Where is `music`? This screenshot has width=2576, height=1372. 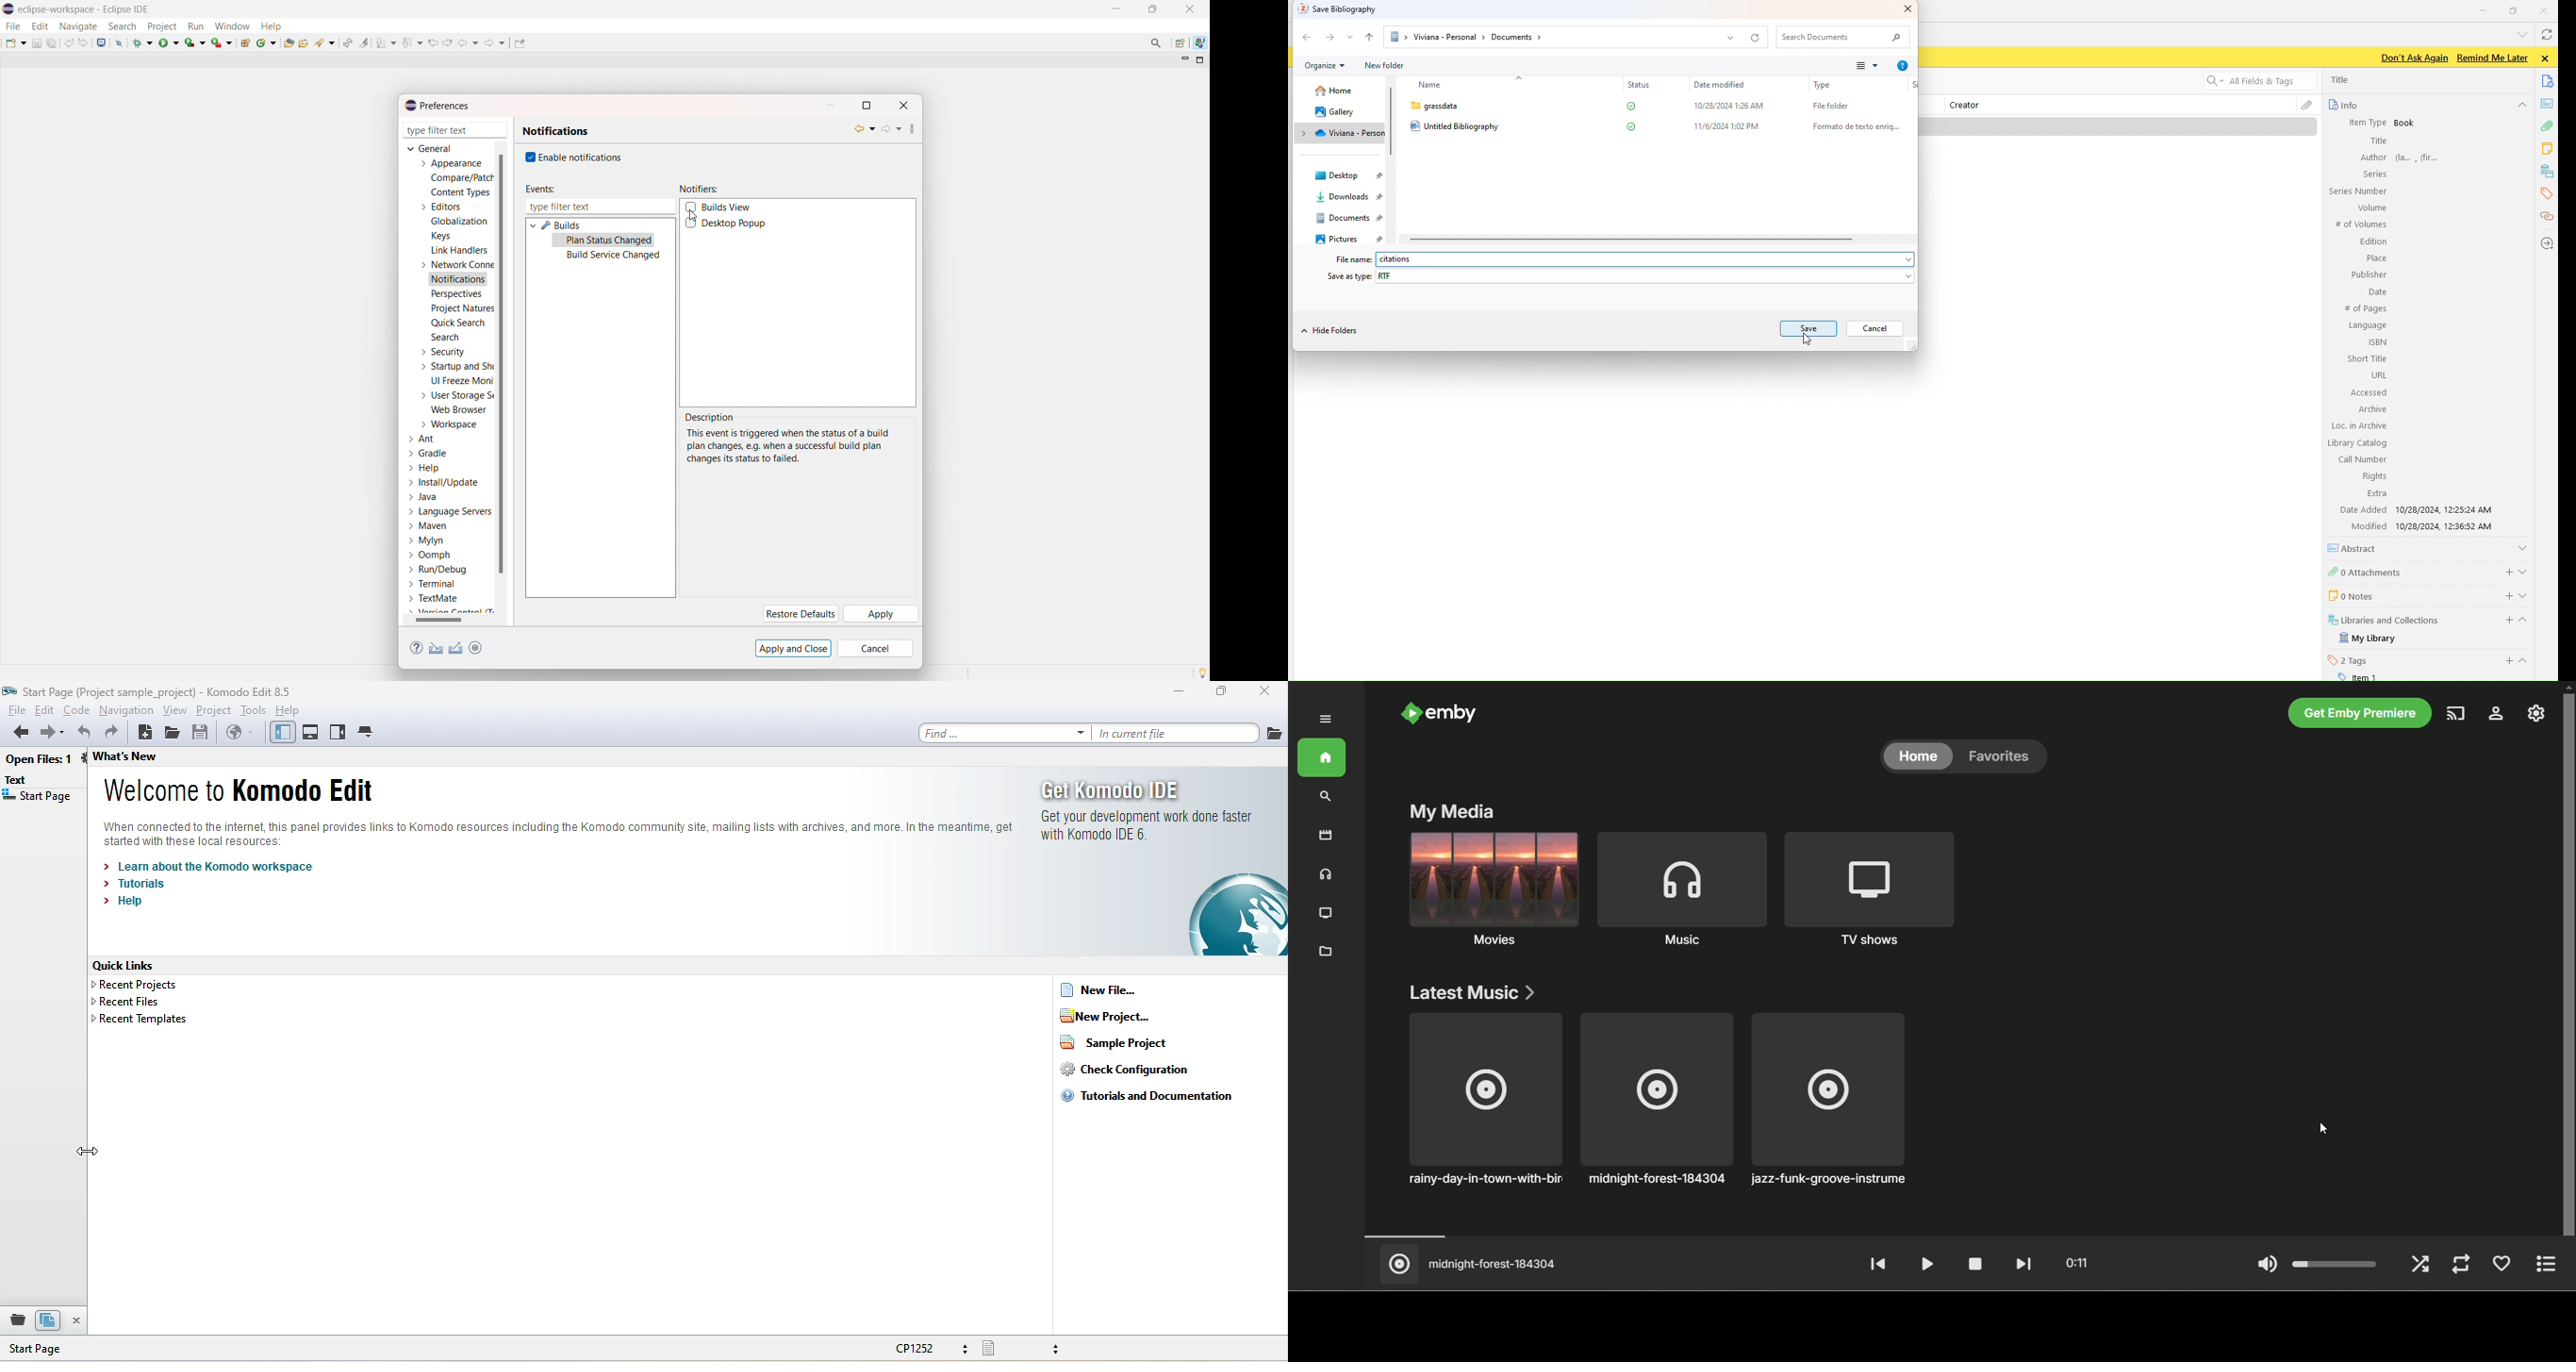 music is located at coordinates (1323, 875).